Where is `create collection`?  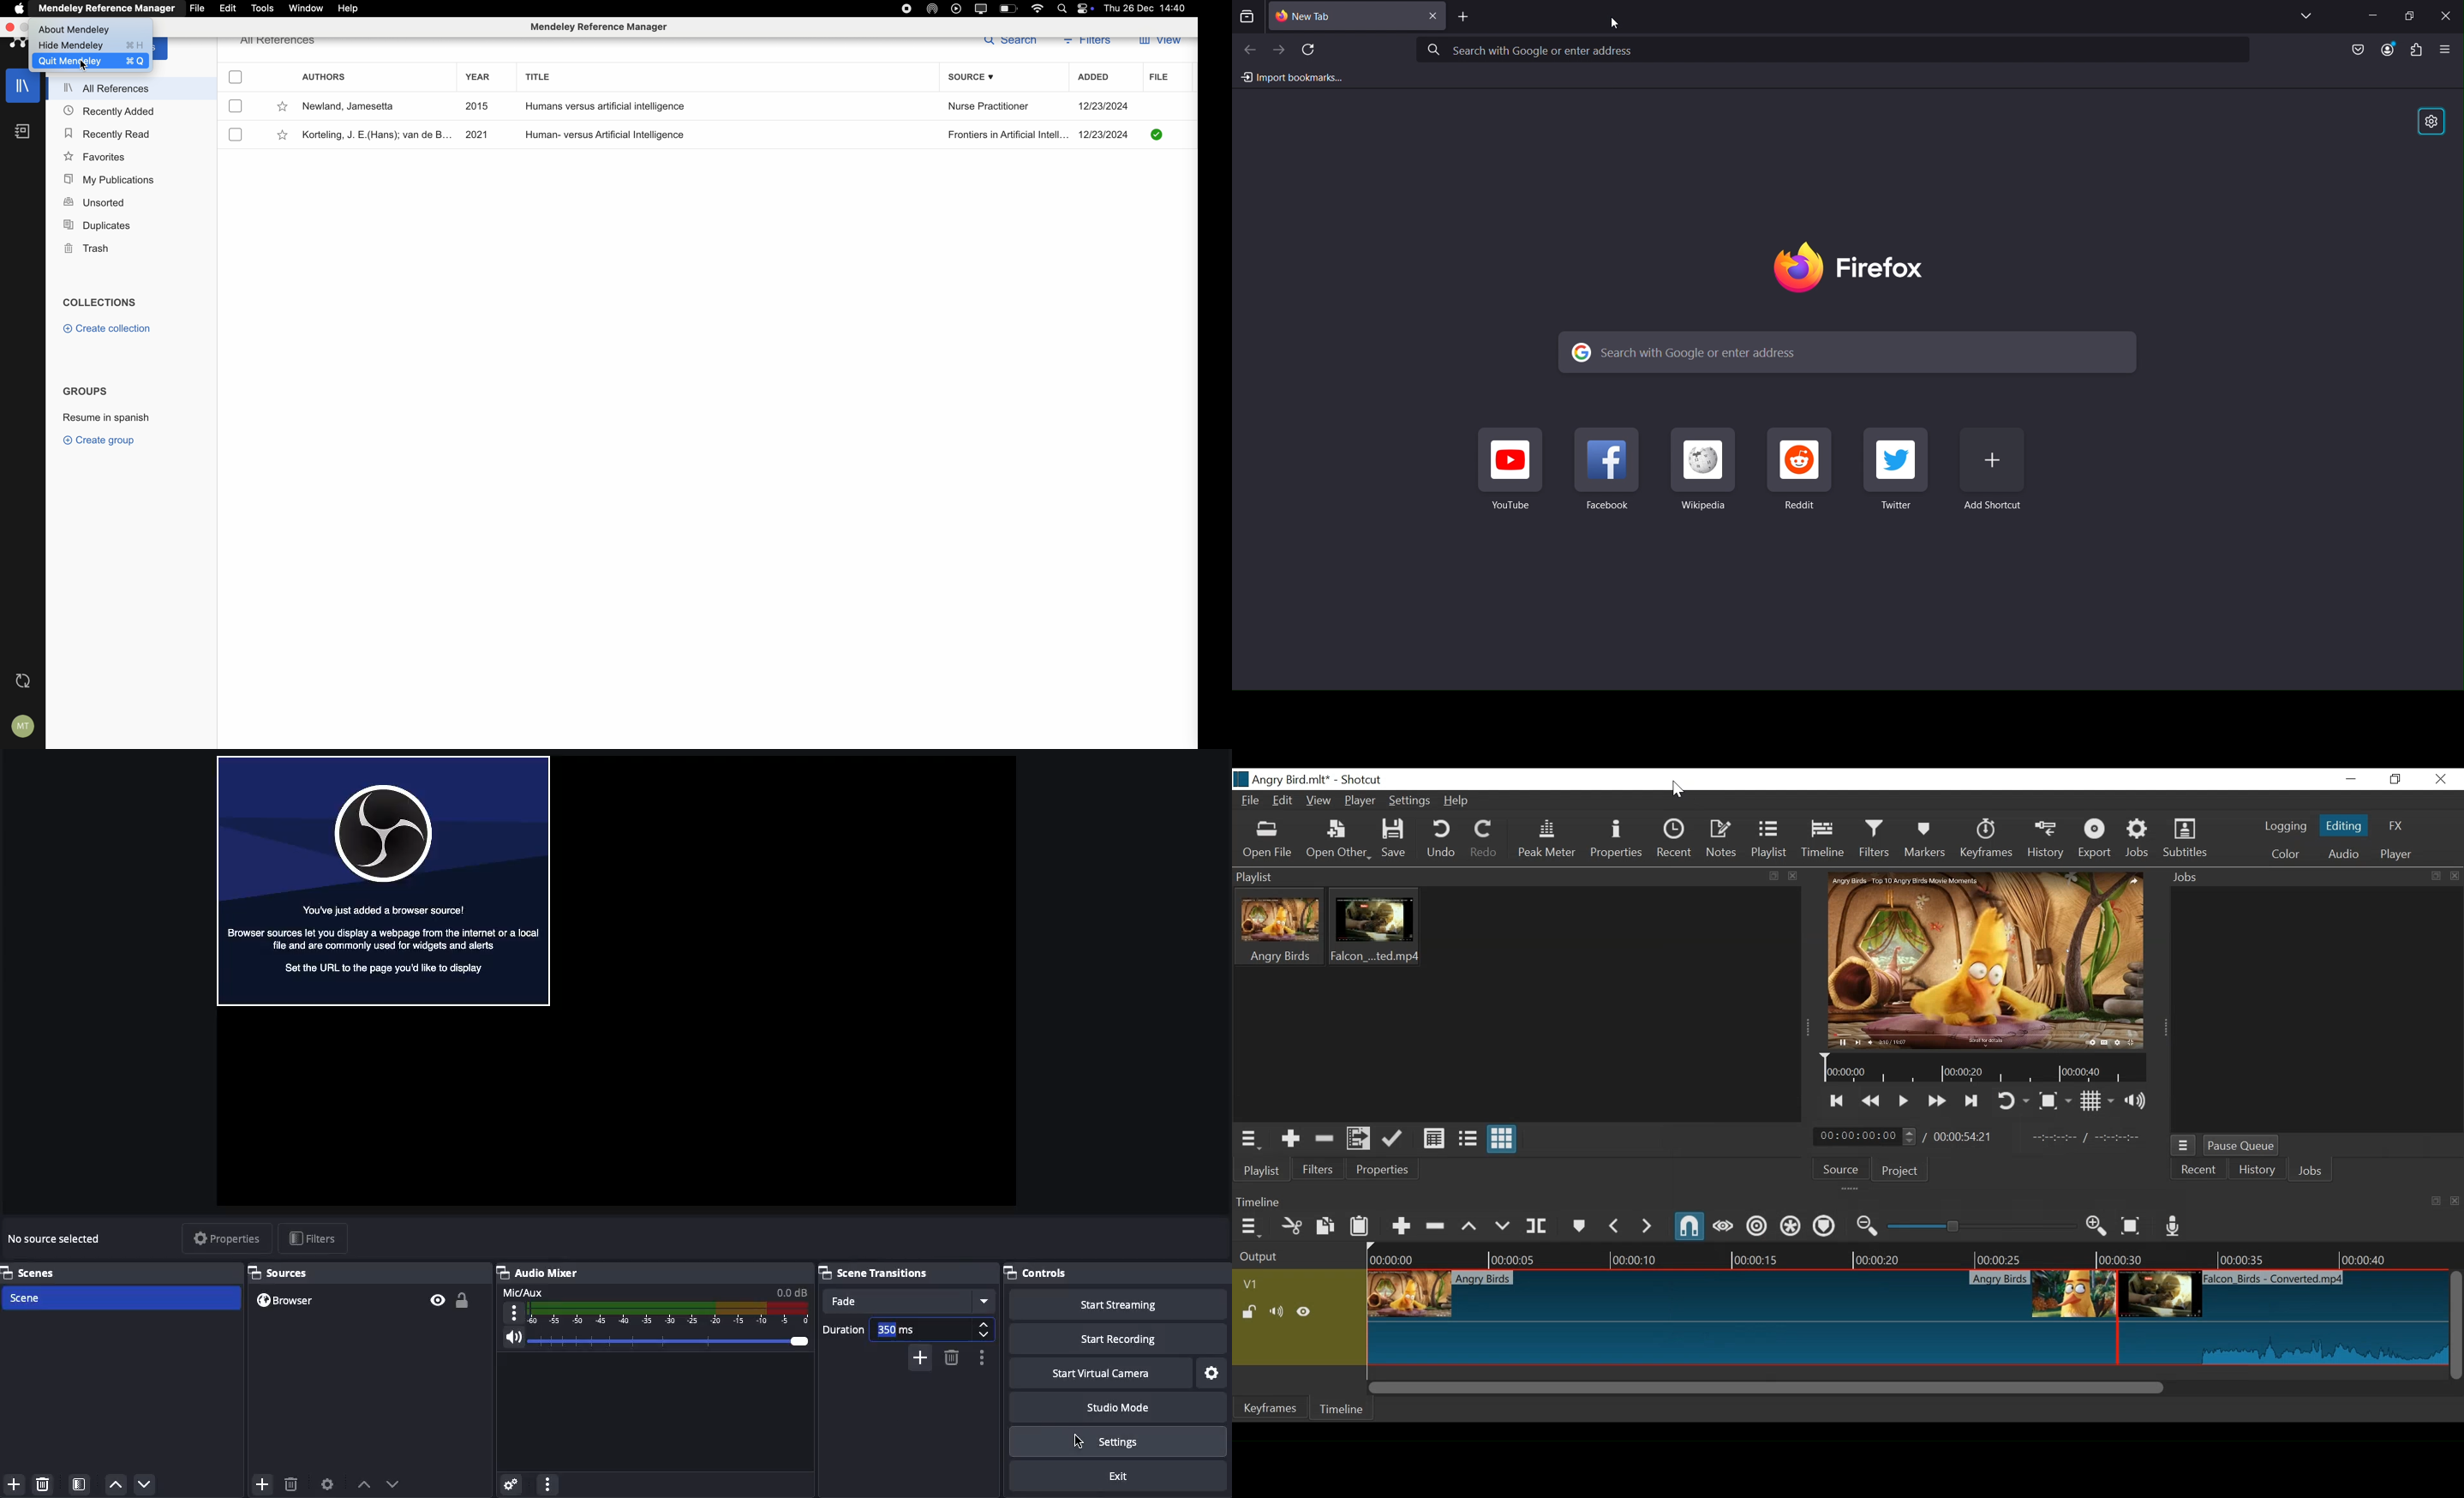 create collection is located at coordinates (109, 328).